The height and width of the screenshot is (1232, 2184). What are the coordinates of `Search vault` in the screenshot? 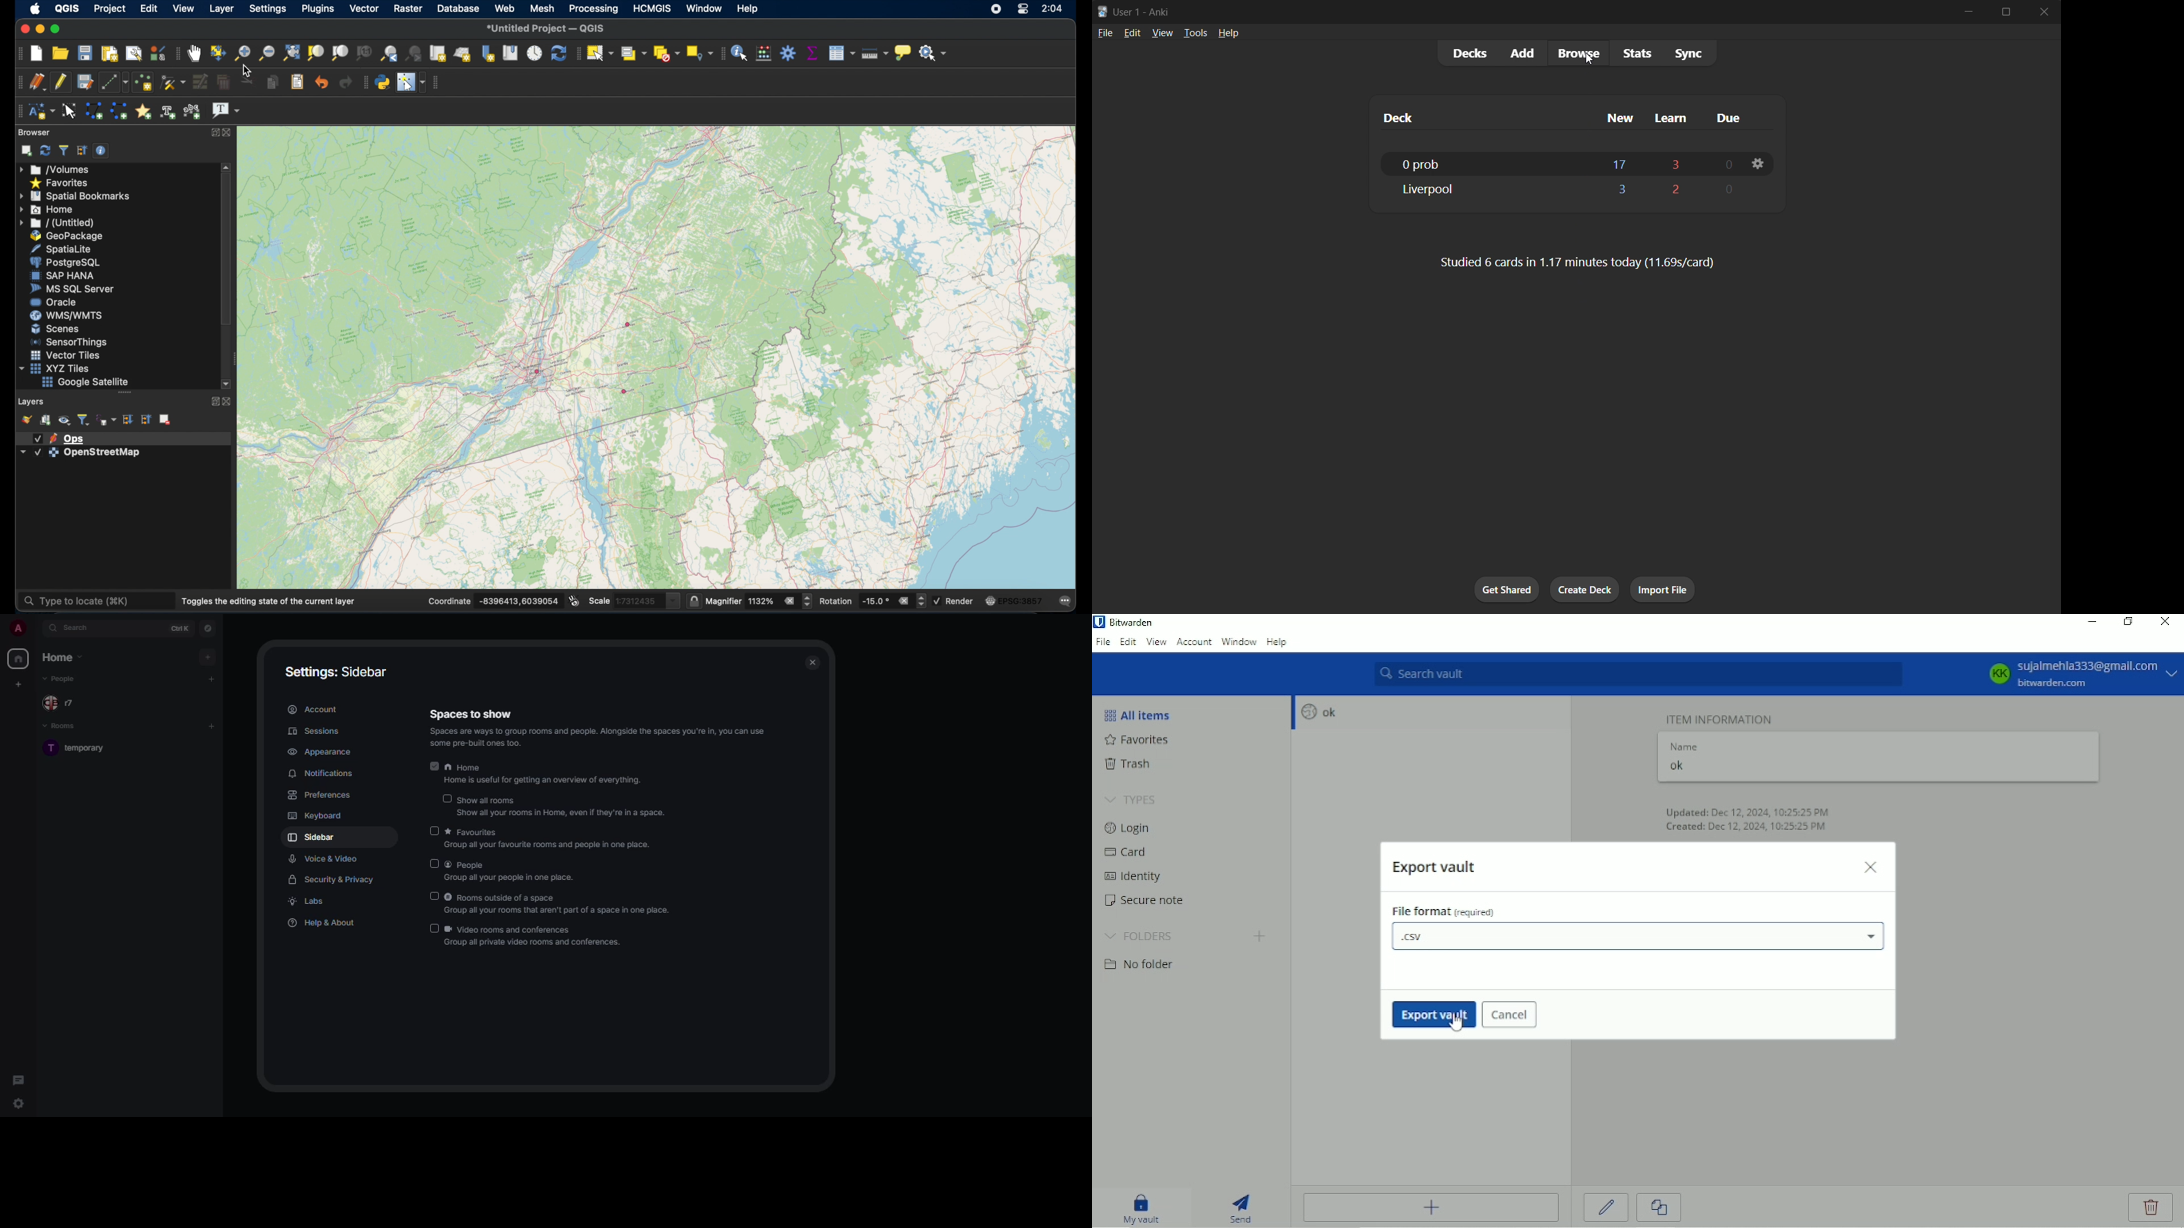 It's located at (1638, 674).